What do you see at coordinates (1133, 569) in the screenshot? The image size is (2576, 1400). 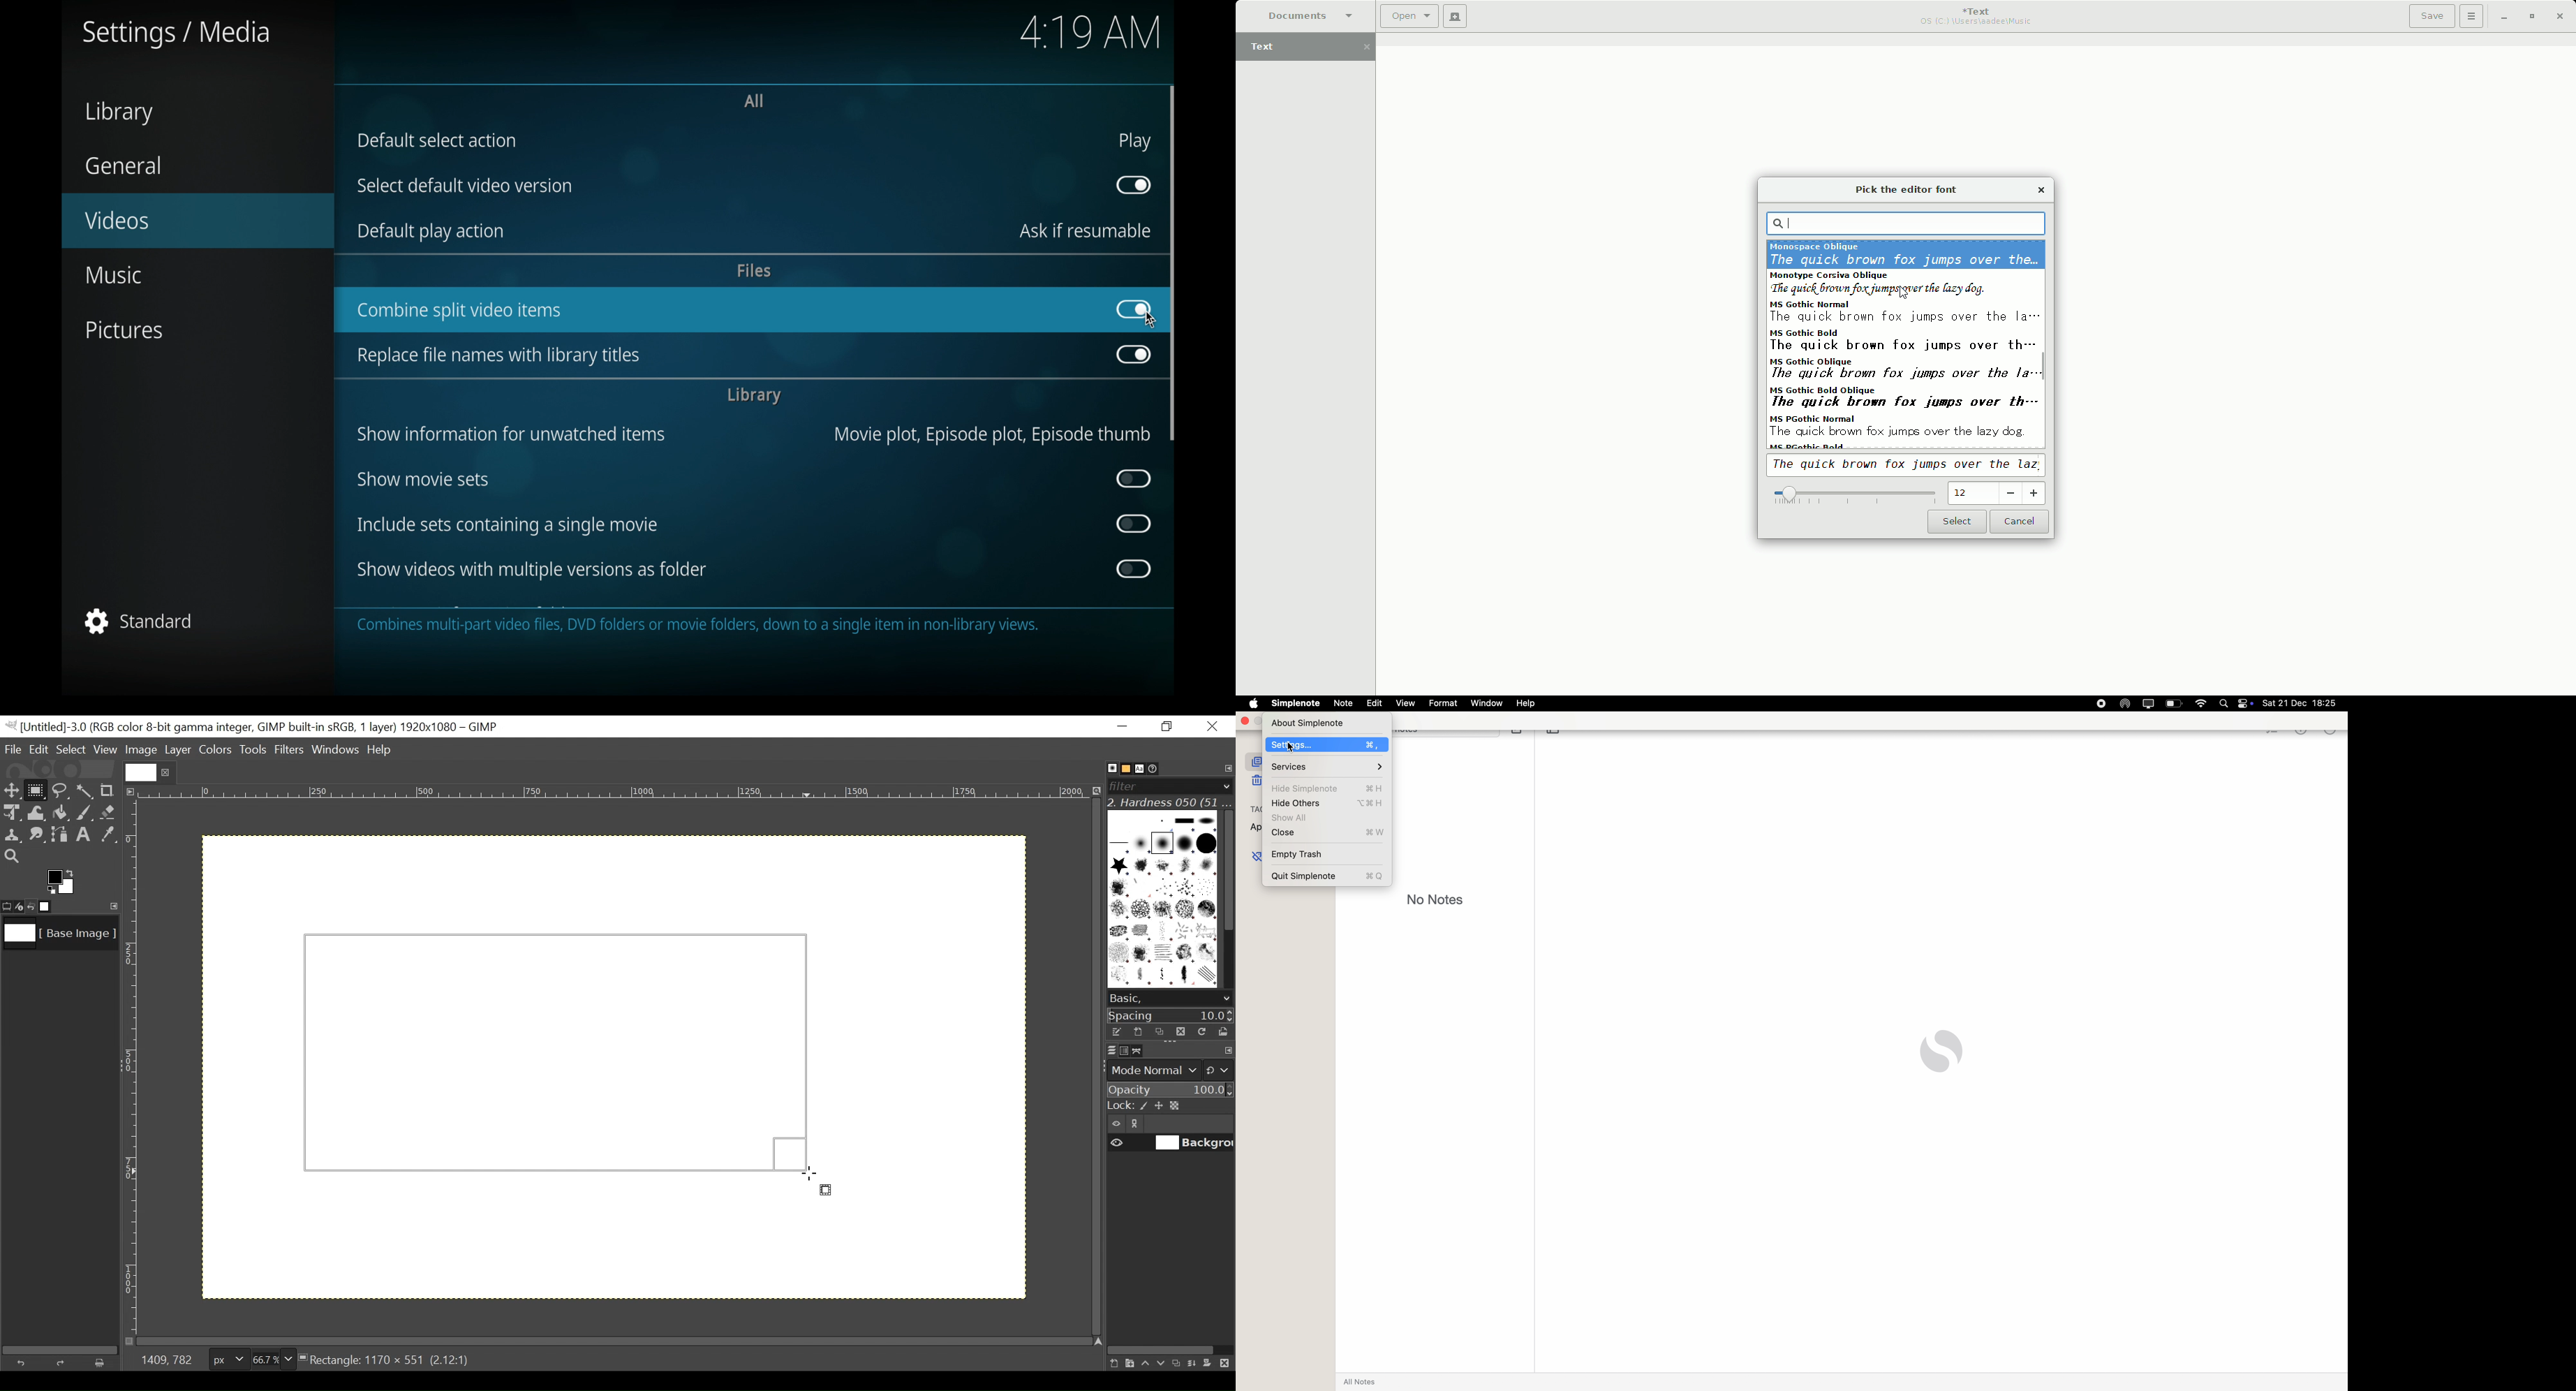 I see `toggle button` at bounding box center [1133, 569].